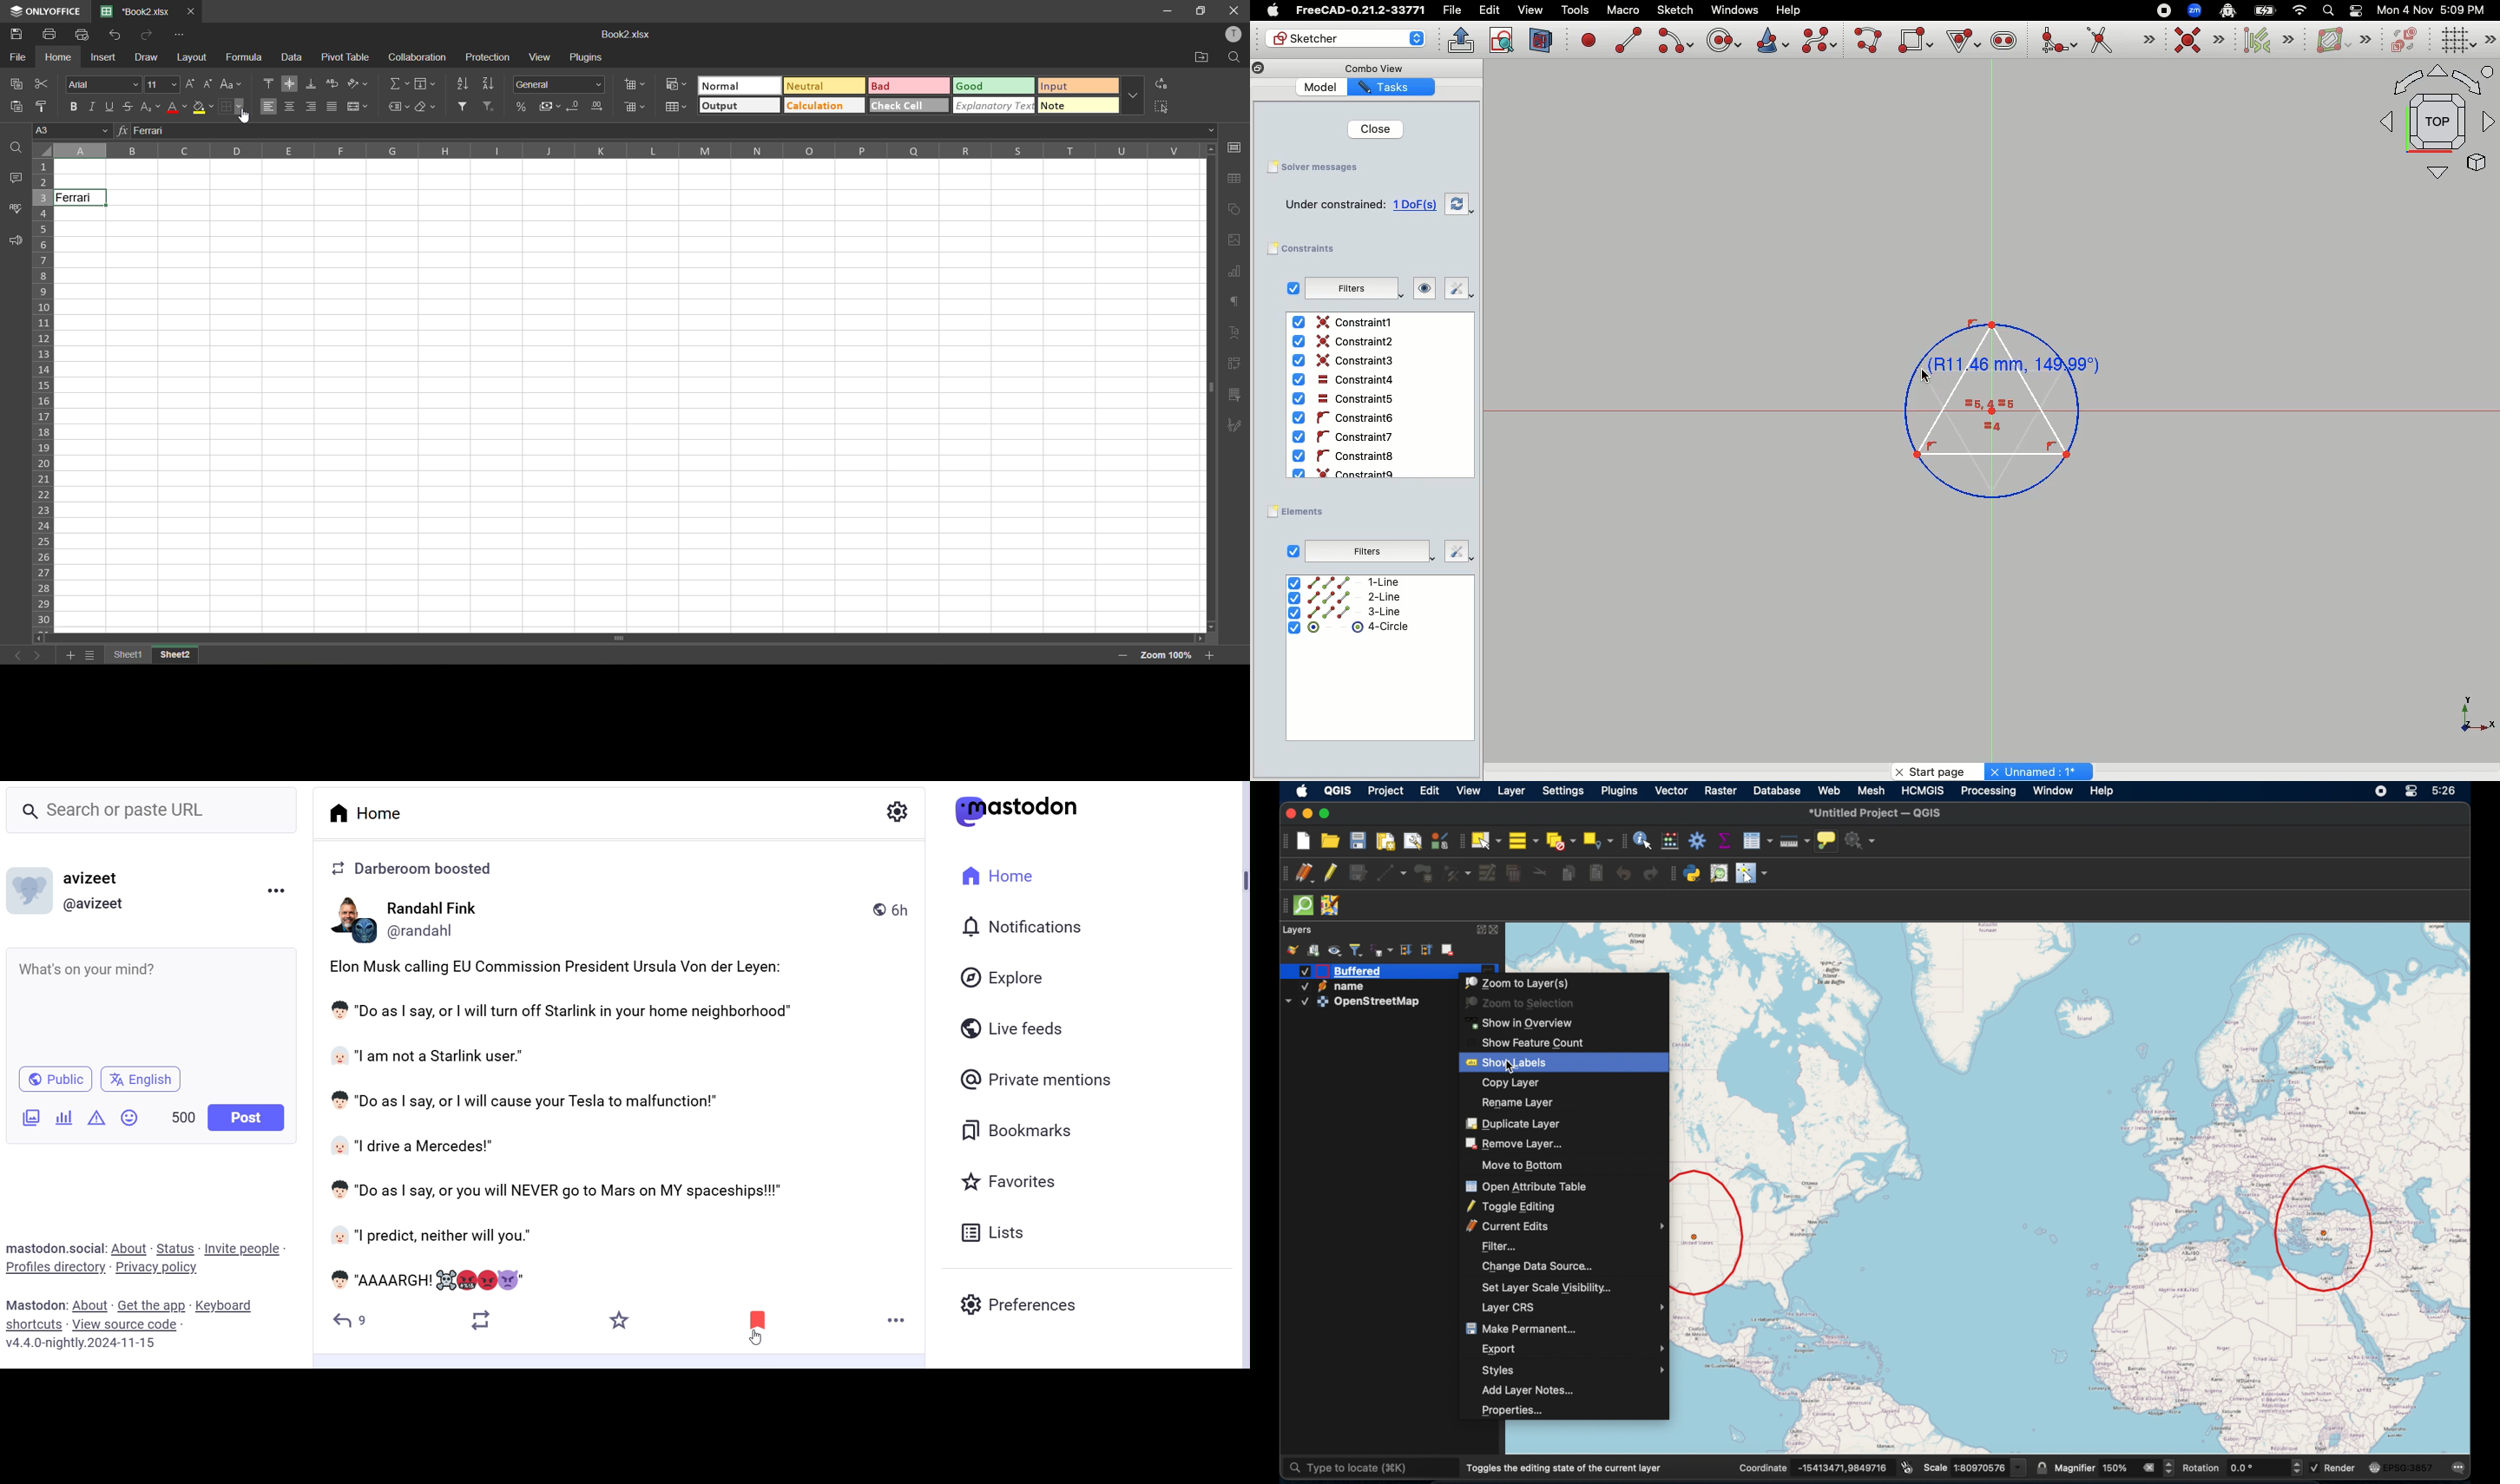 The width and height of the screenshot is (2520, 1484). What do you see at coordinates (127, 655) in the screenshot?
I see `sheet names` at bounding box center [127, 655].